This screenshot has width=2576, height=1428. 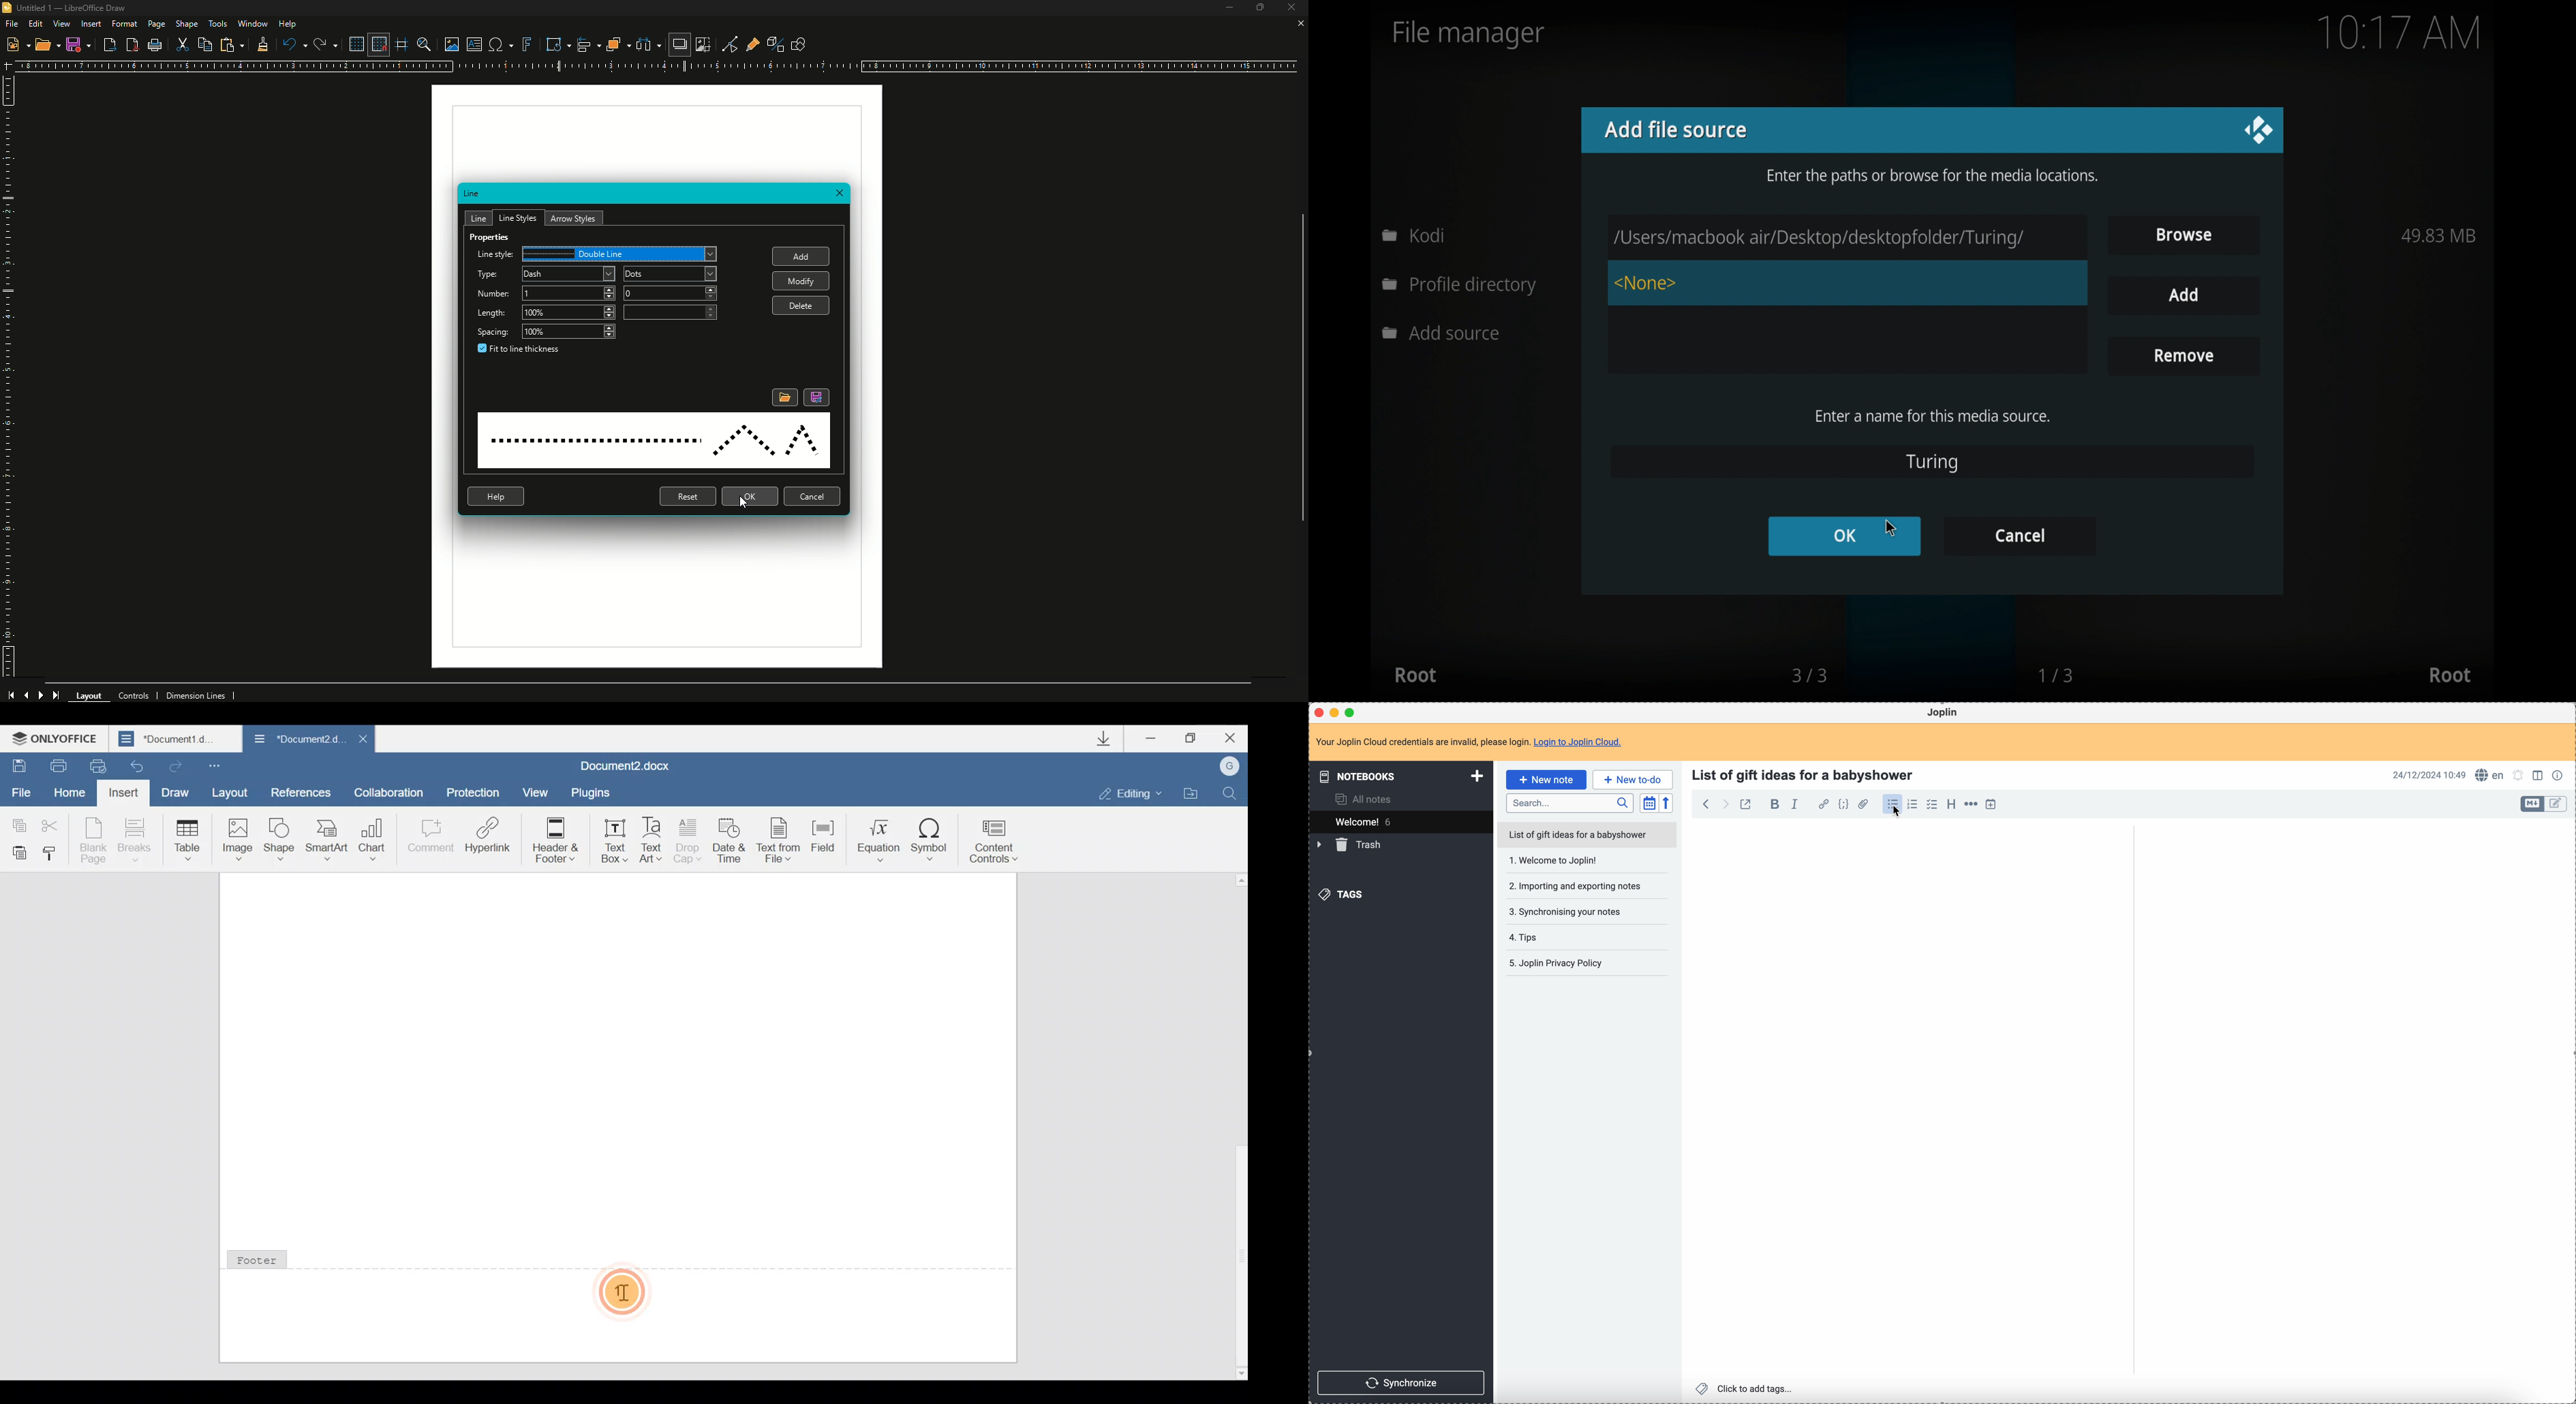 What do you see at coordinates (729, 838) in the screenshot?
I see `Date & time` at bounding box center [729, 838].